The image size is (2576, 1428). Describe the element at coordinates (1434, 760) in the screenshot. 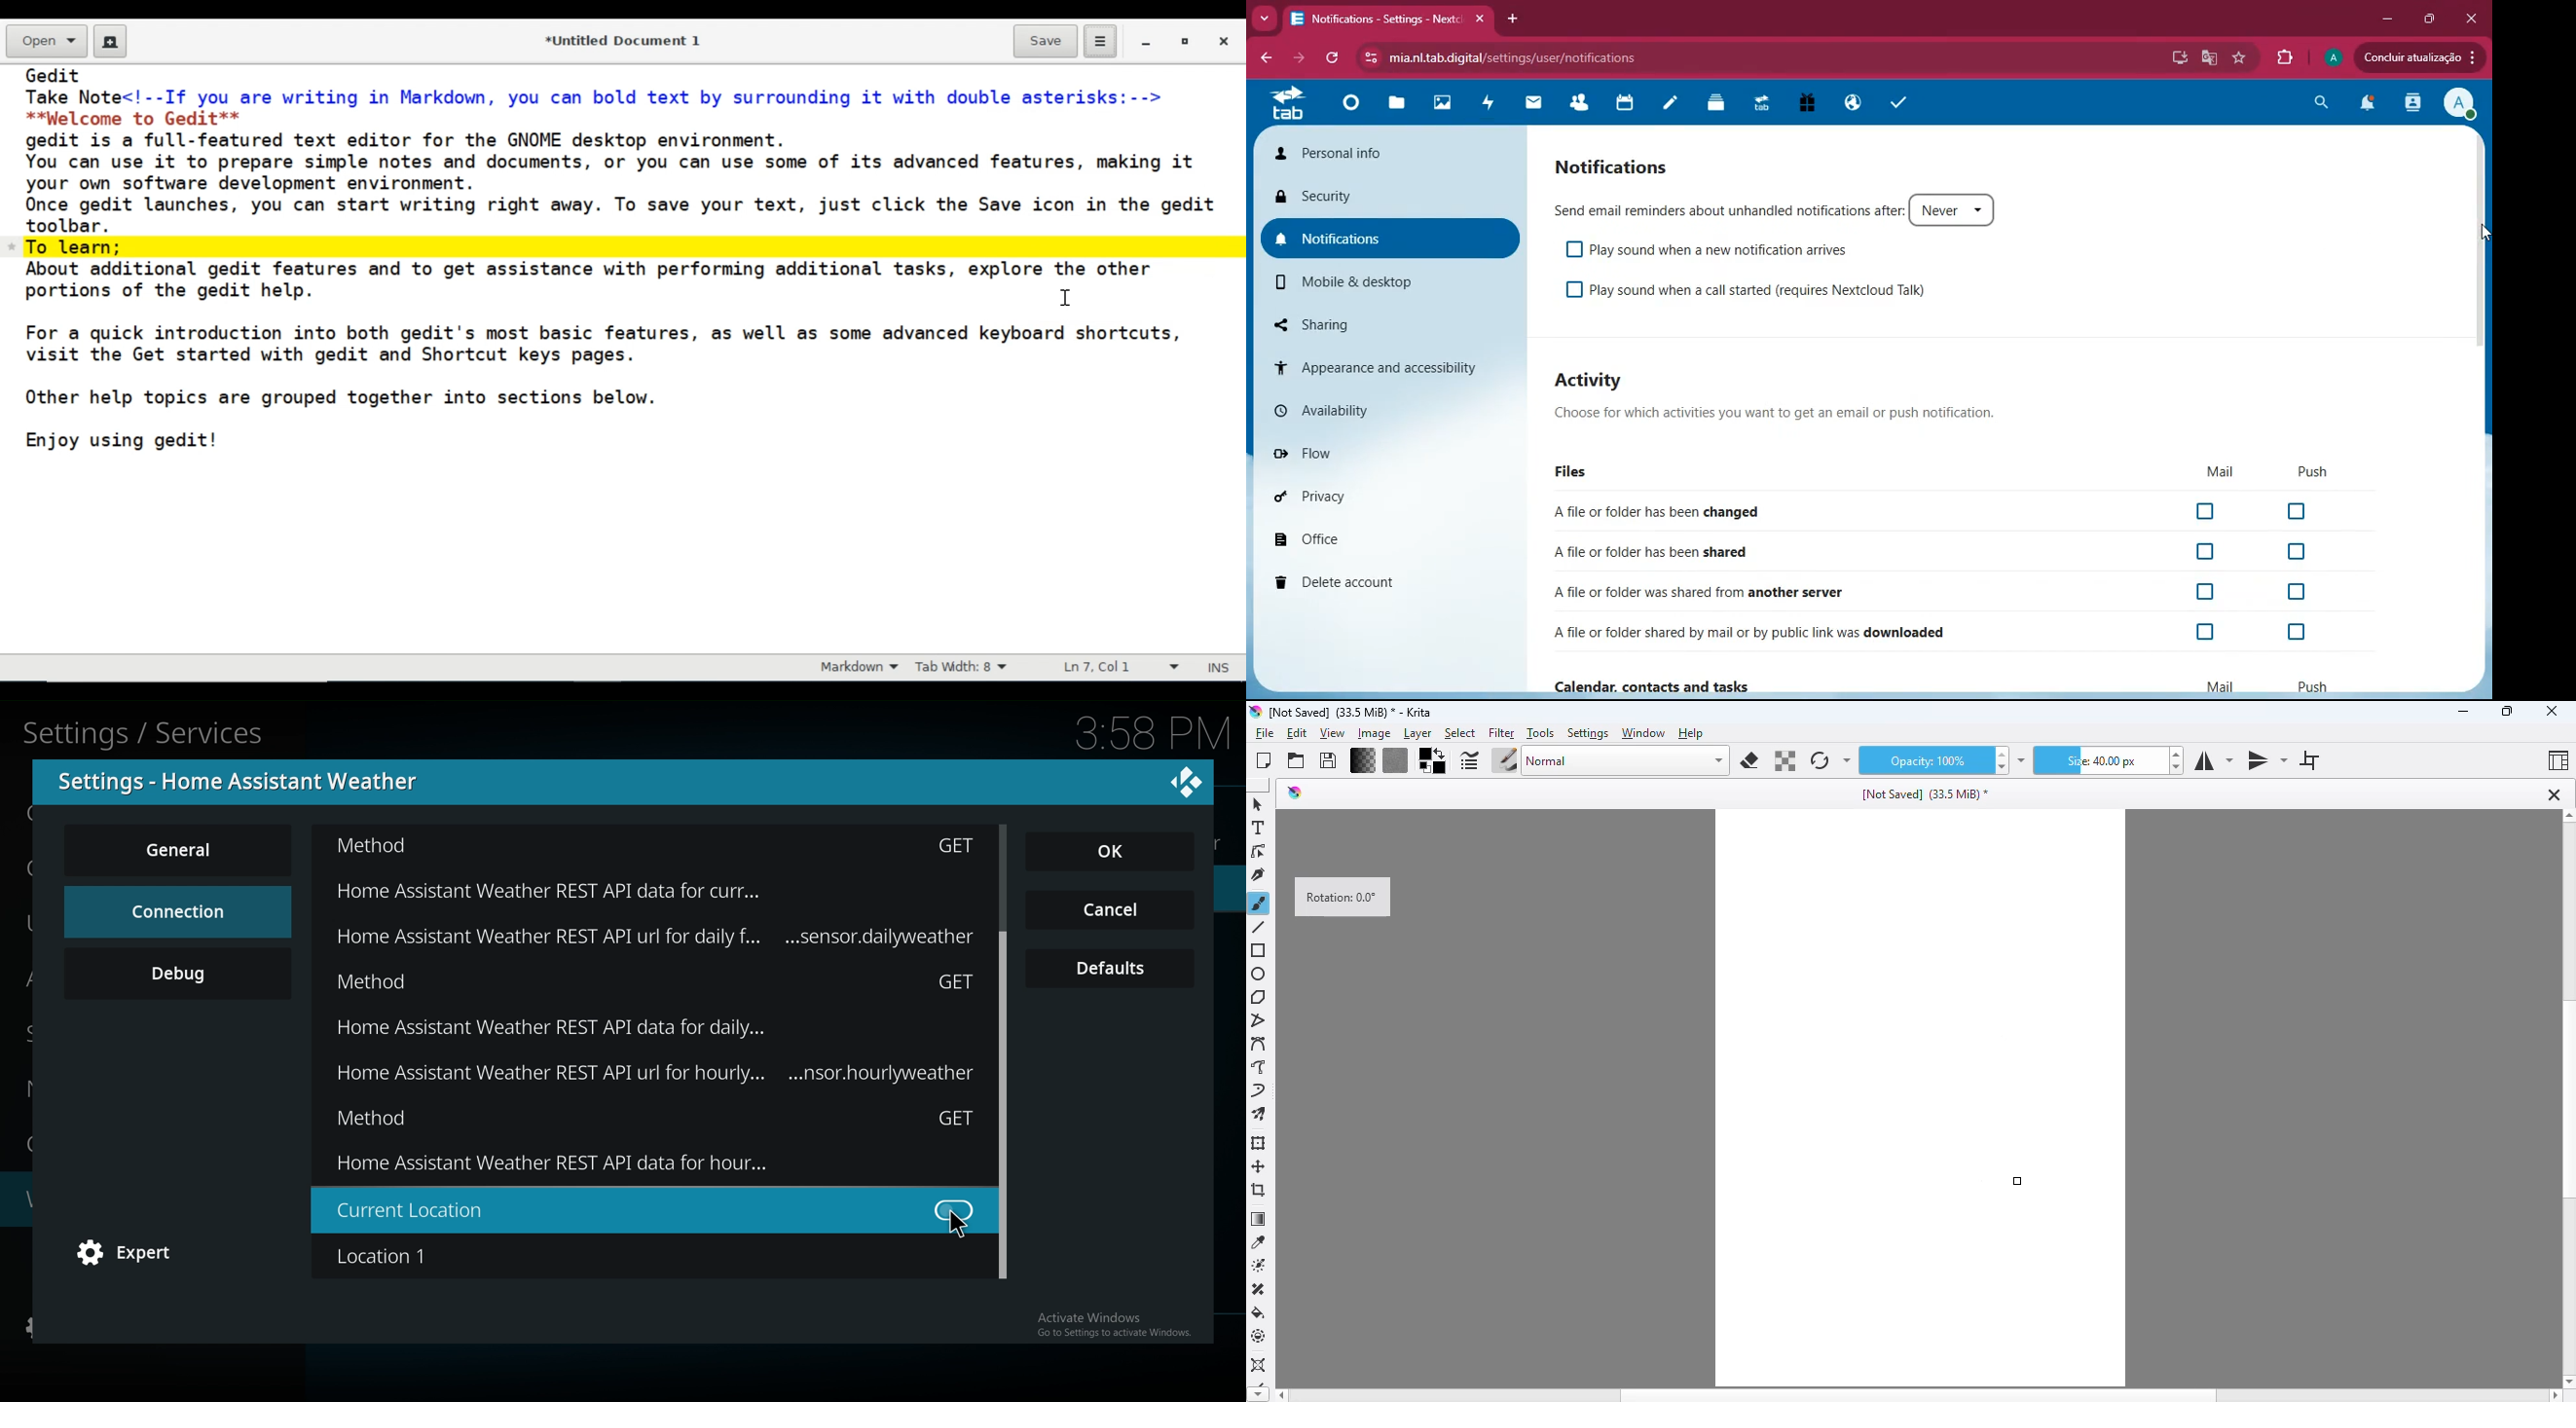

I see `background/foreground color selector` at that location.